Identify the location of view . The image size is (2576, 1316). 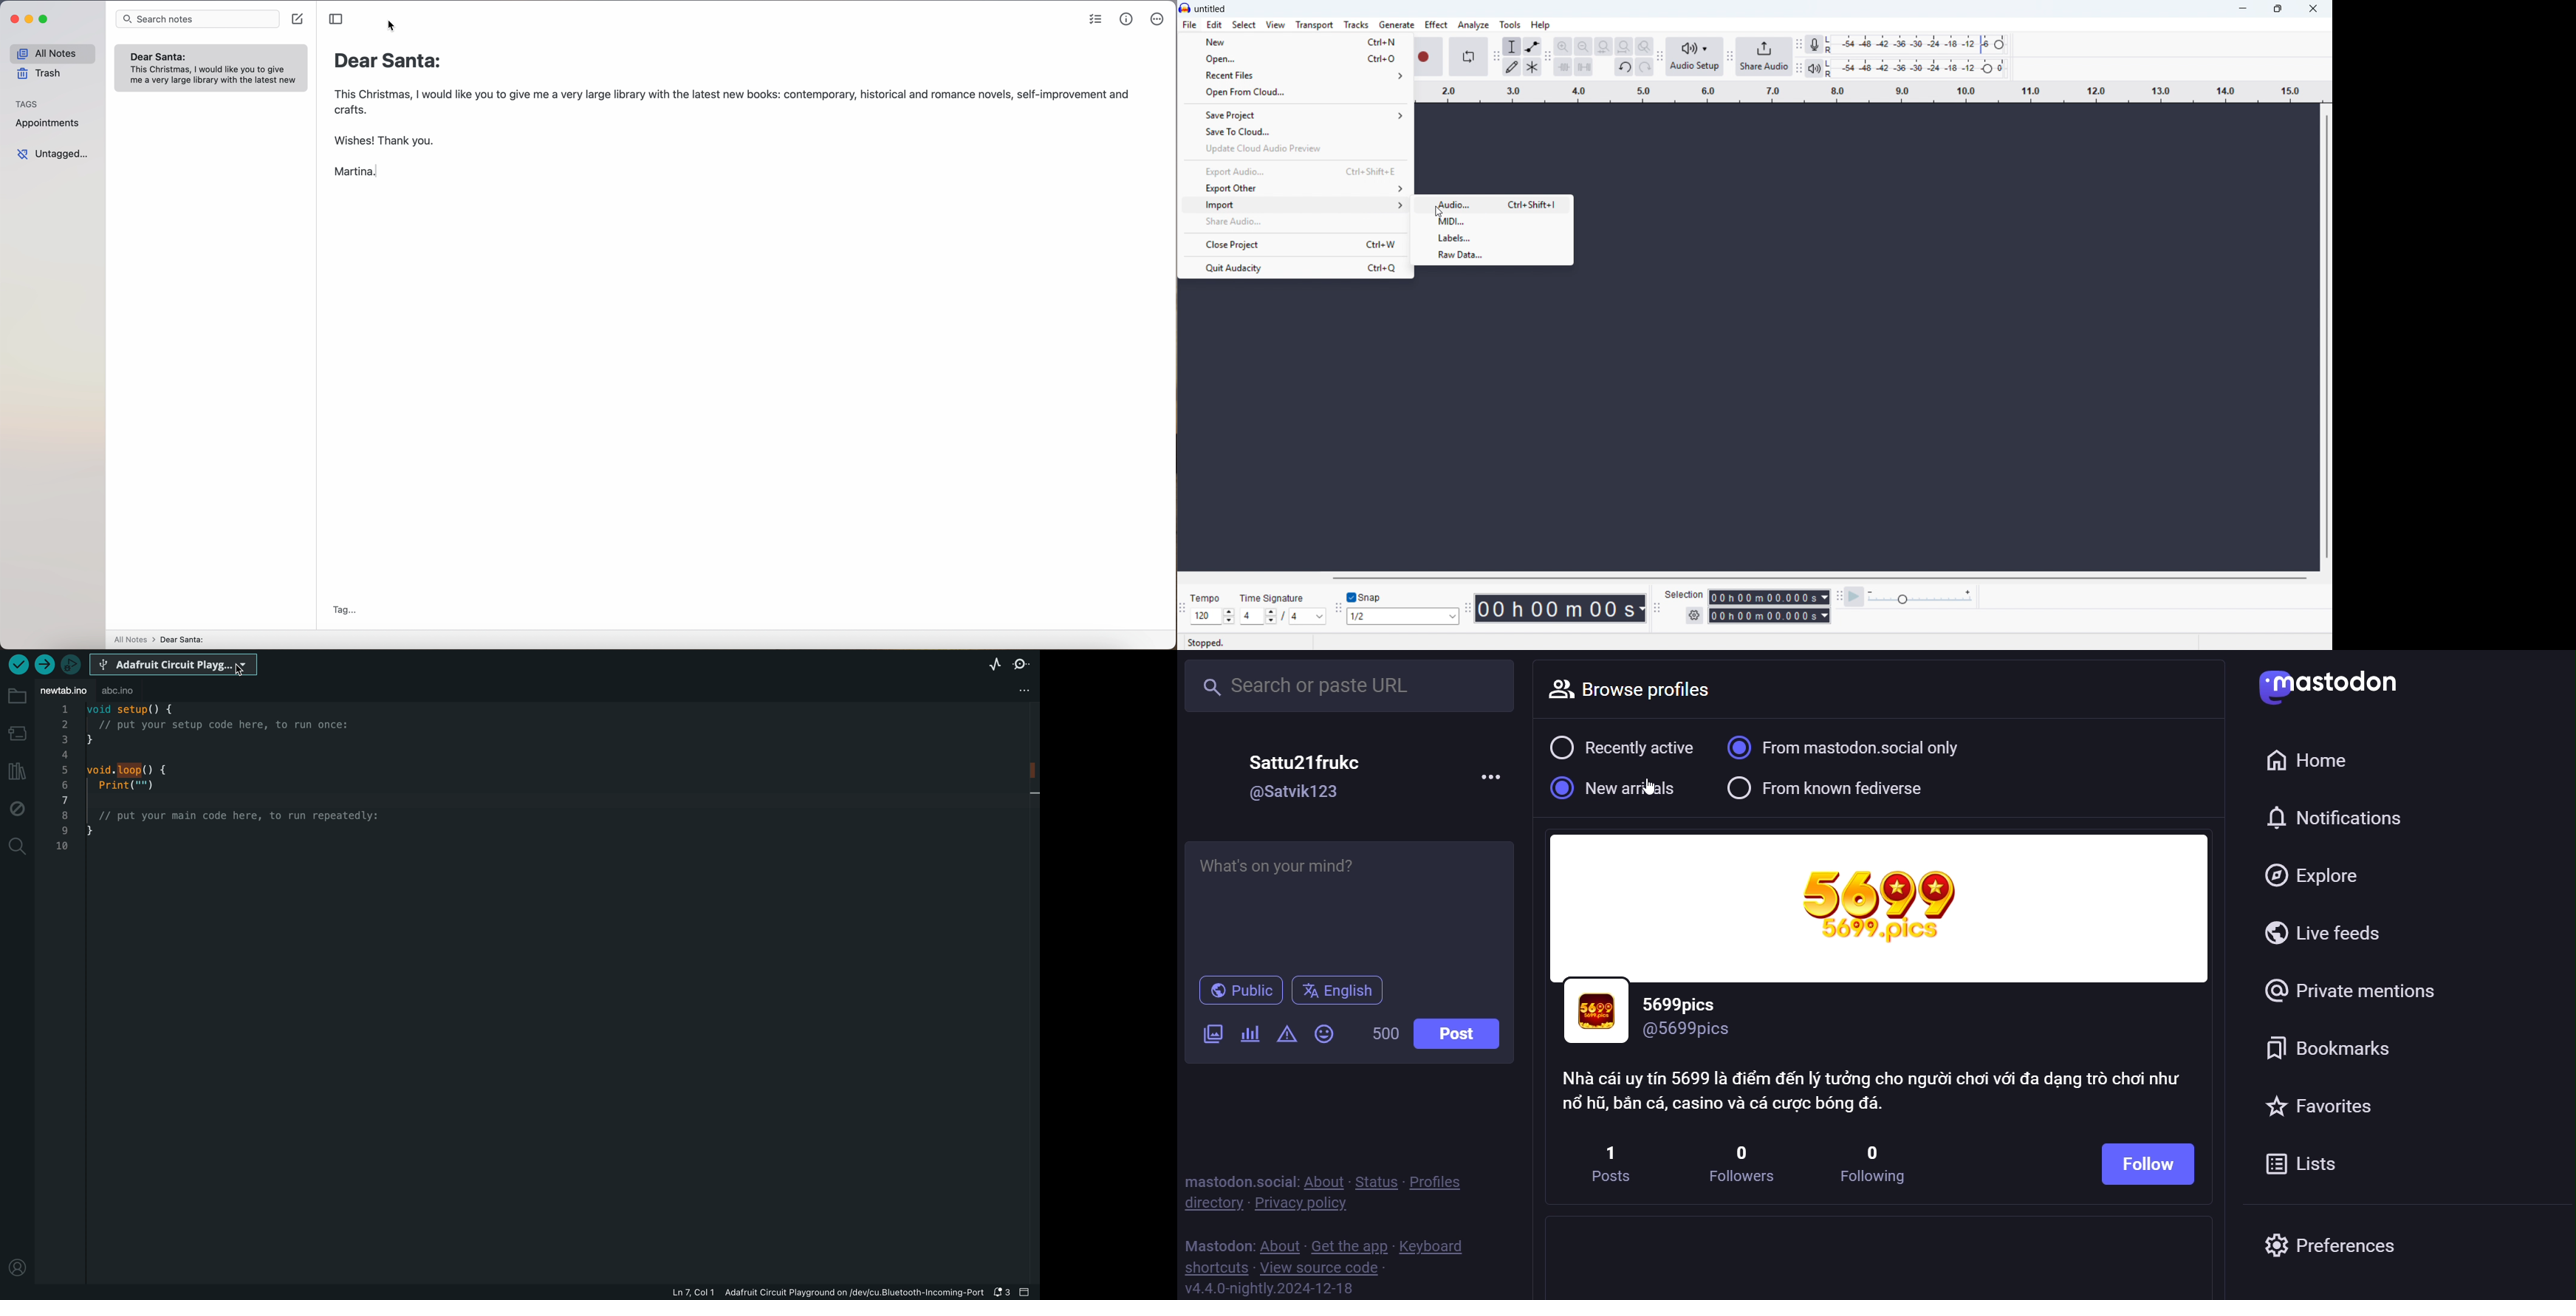
(1275, 25).